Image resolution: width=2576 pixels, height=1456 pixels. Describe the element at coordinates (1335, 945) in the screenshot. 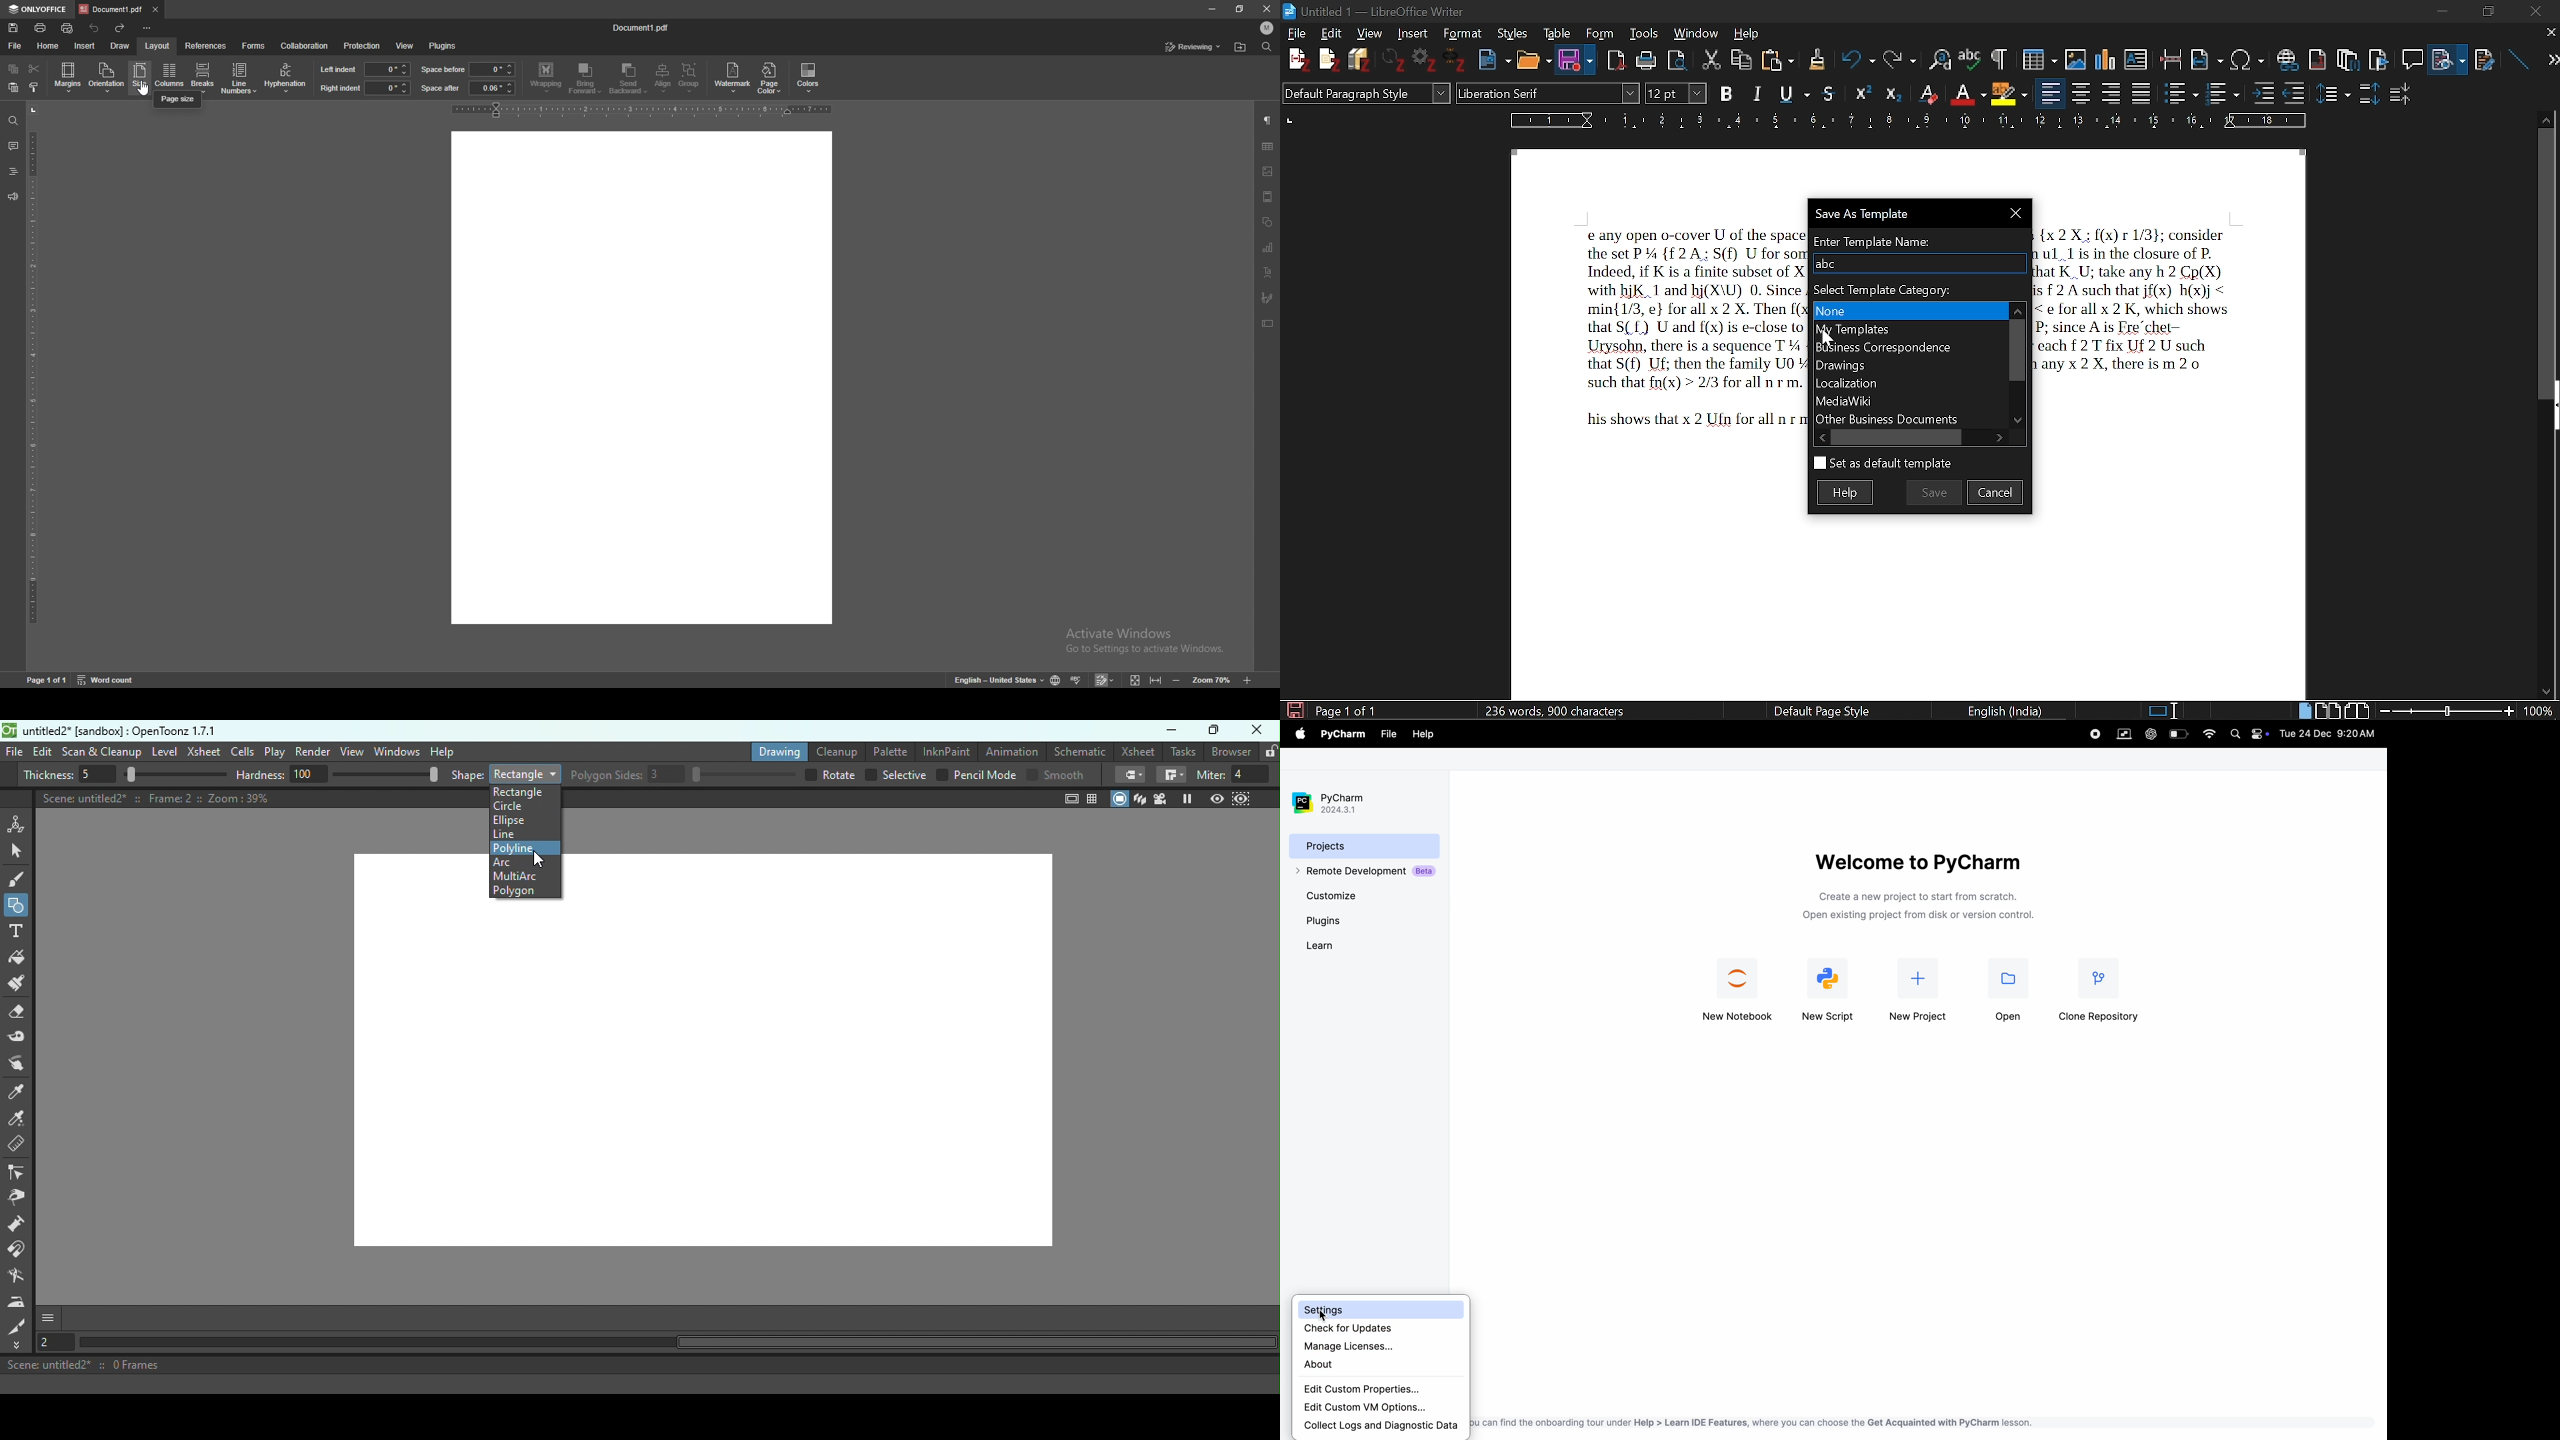

I see `learn` at that location.